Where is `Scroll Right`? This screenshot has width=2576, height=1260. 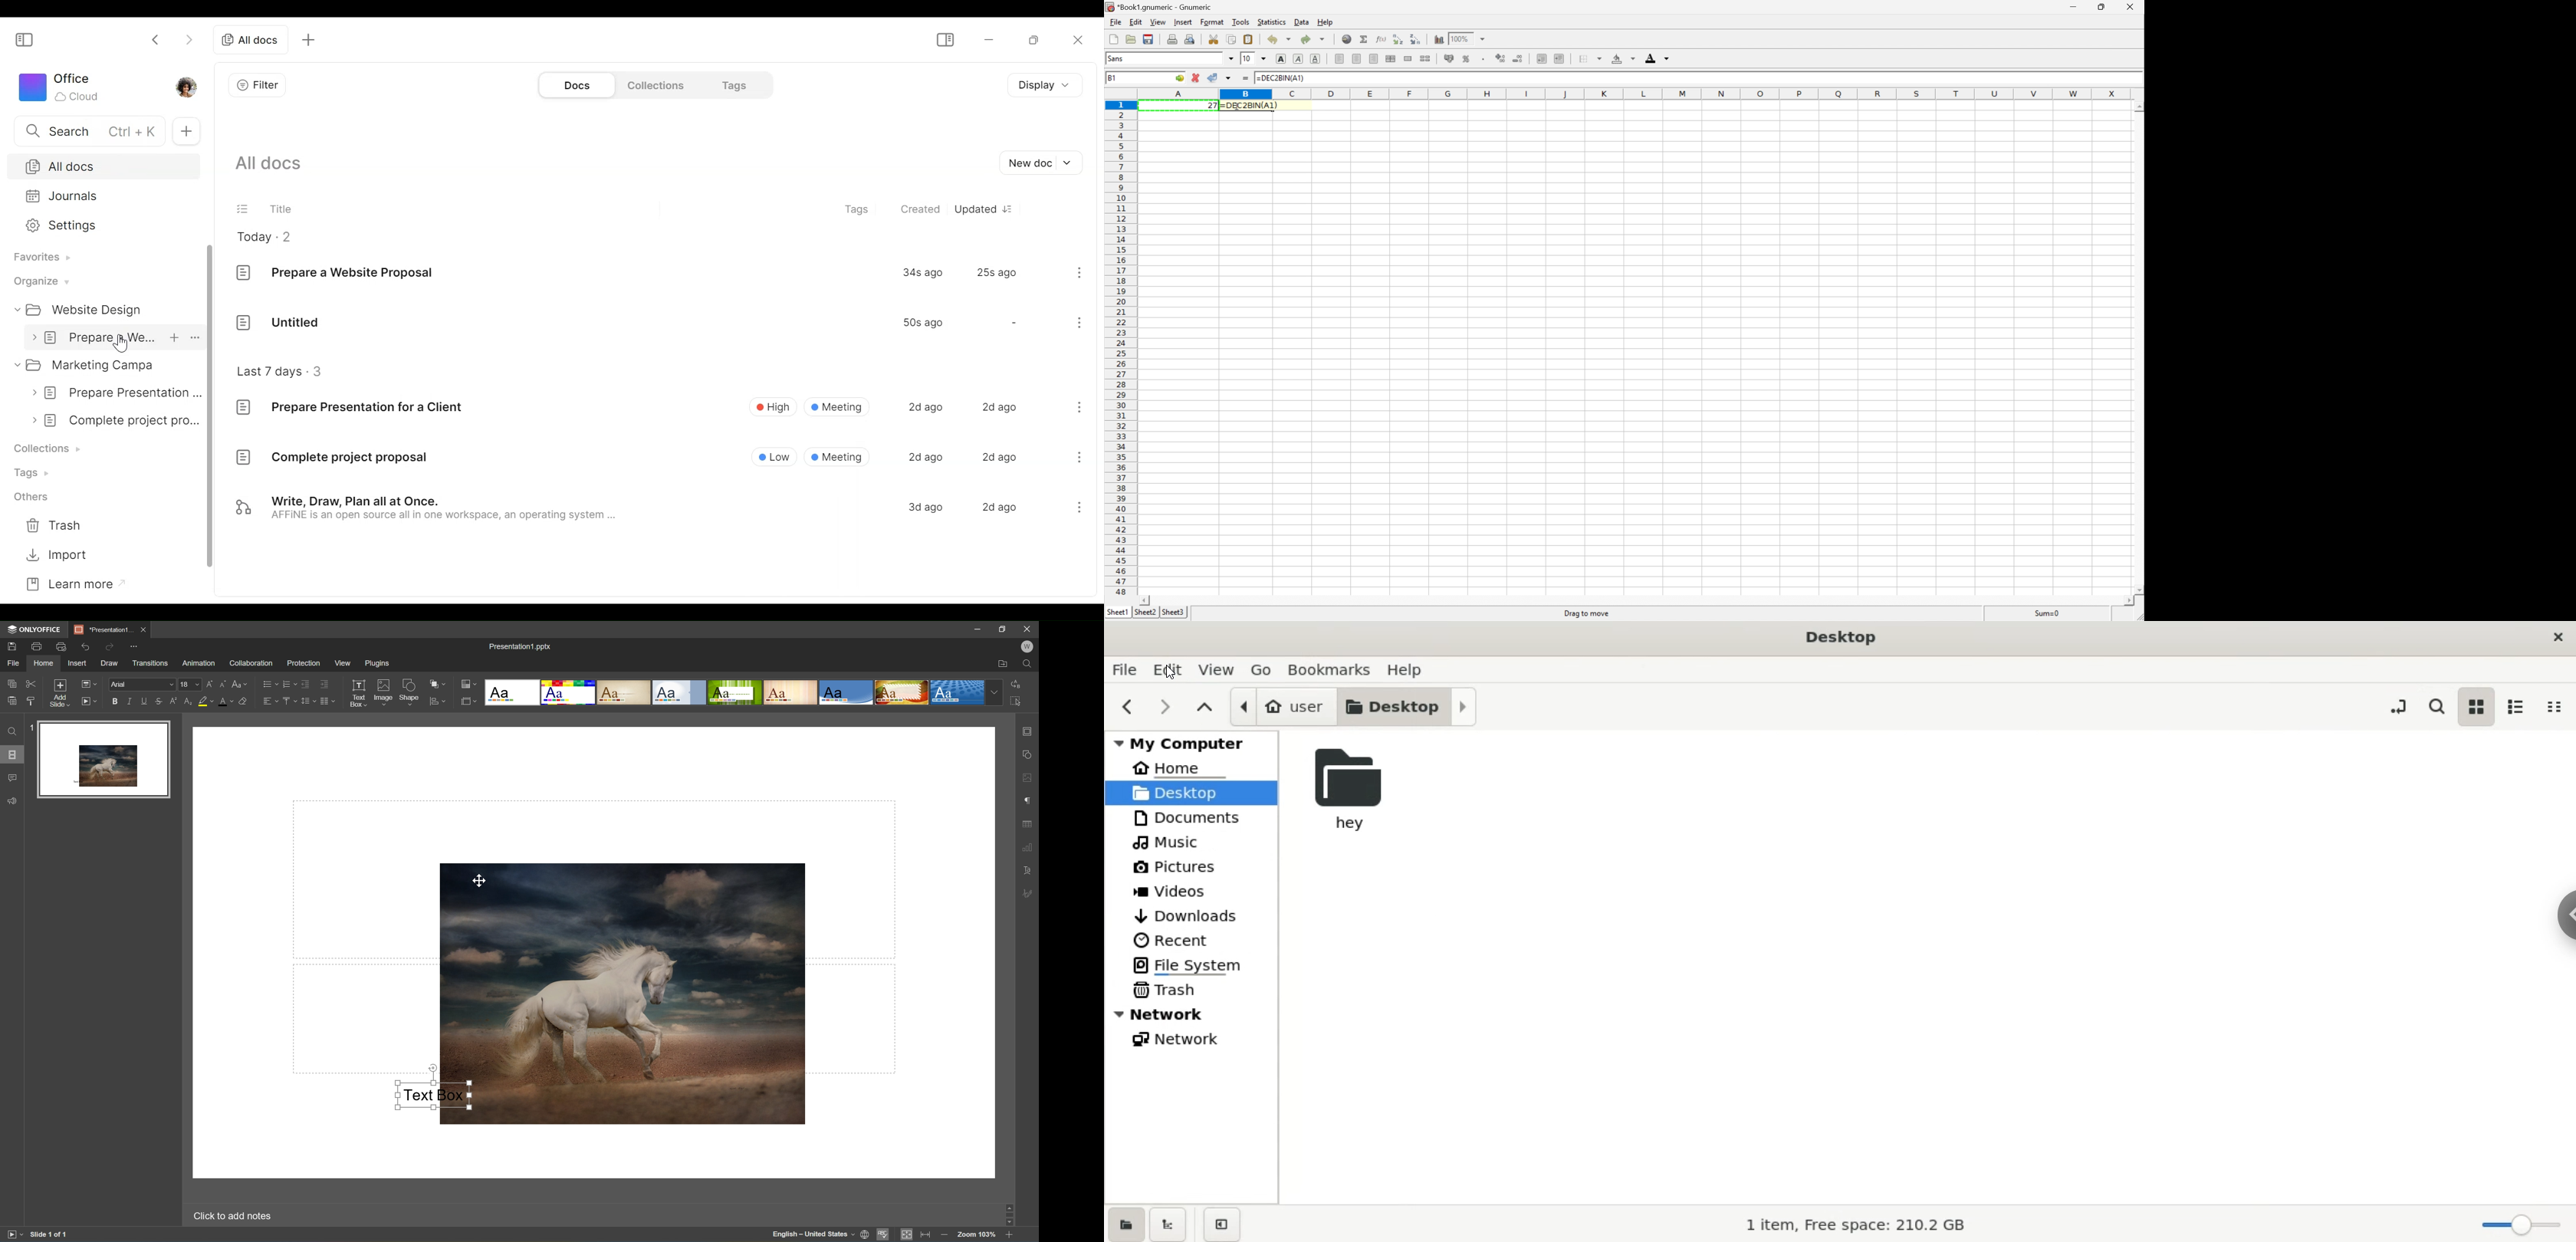
Scroll Right is located at coordinates (2125, 599).